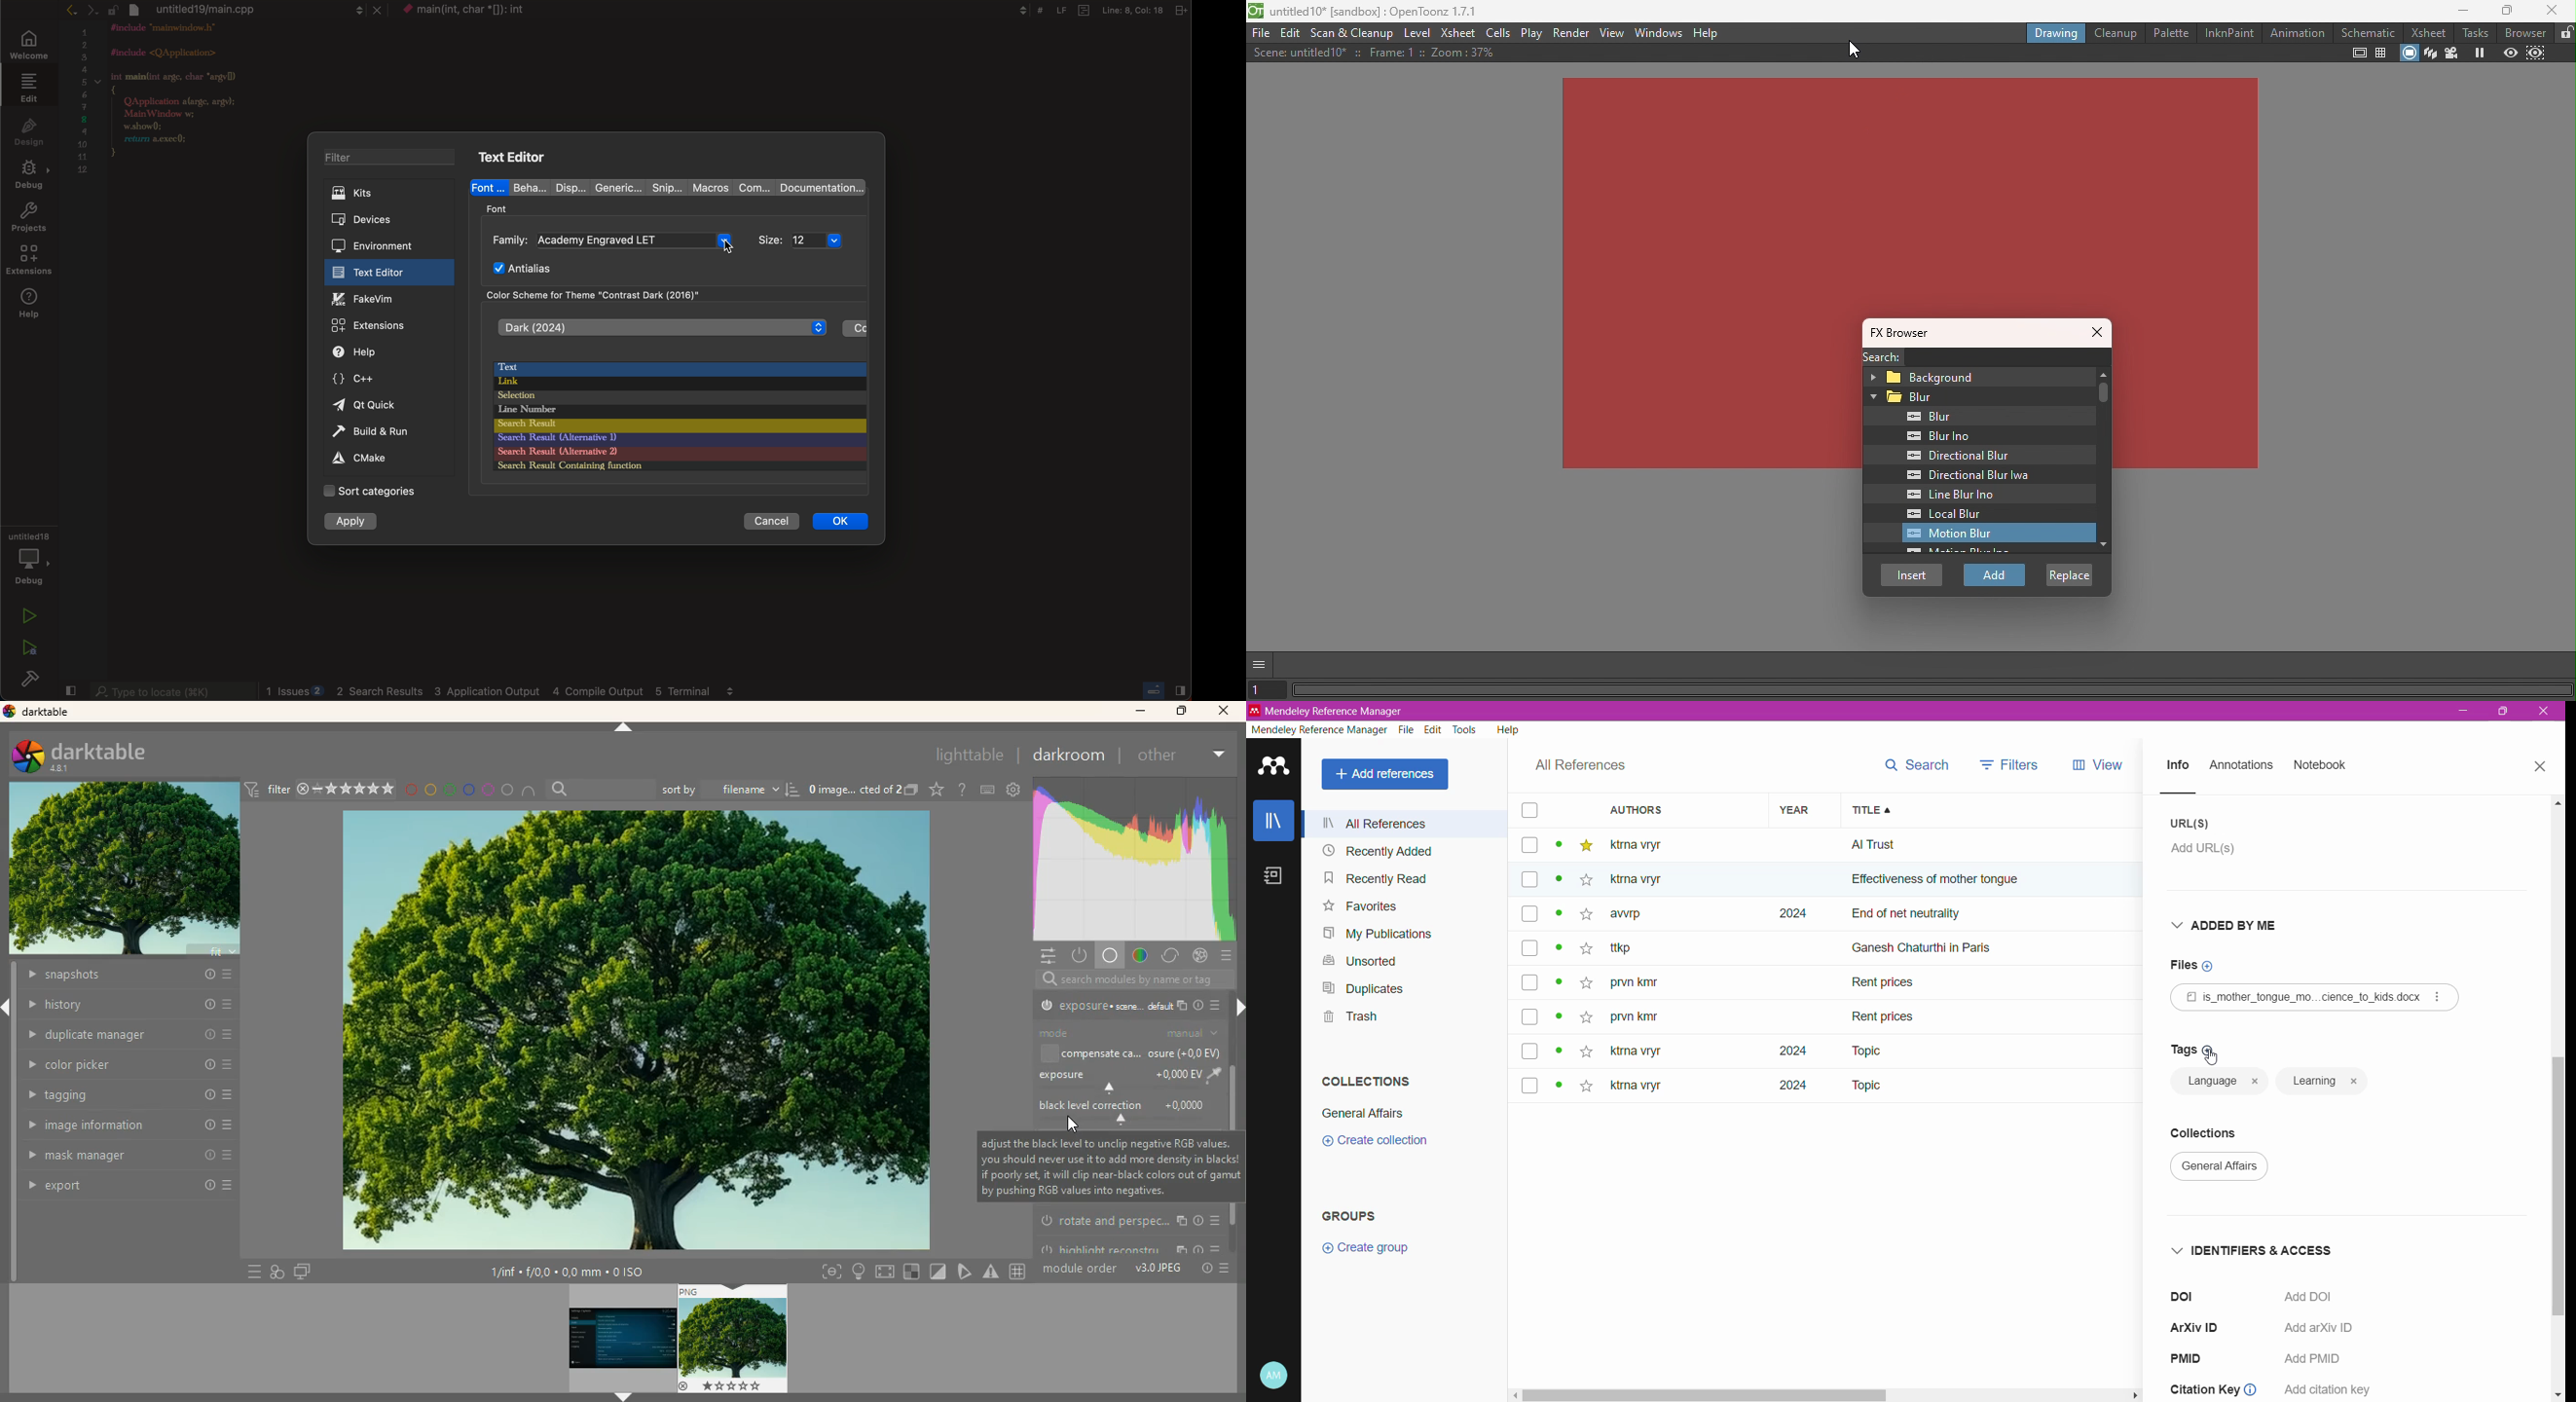 This screenshot has height=1428, width=2576. Describe the element at coordinates (1530, 982) in the screenshot. I see `box` at that location.